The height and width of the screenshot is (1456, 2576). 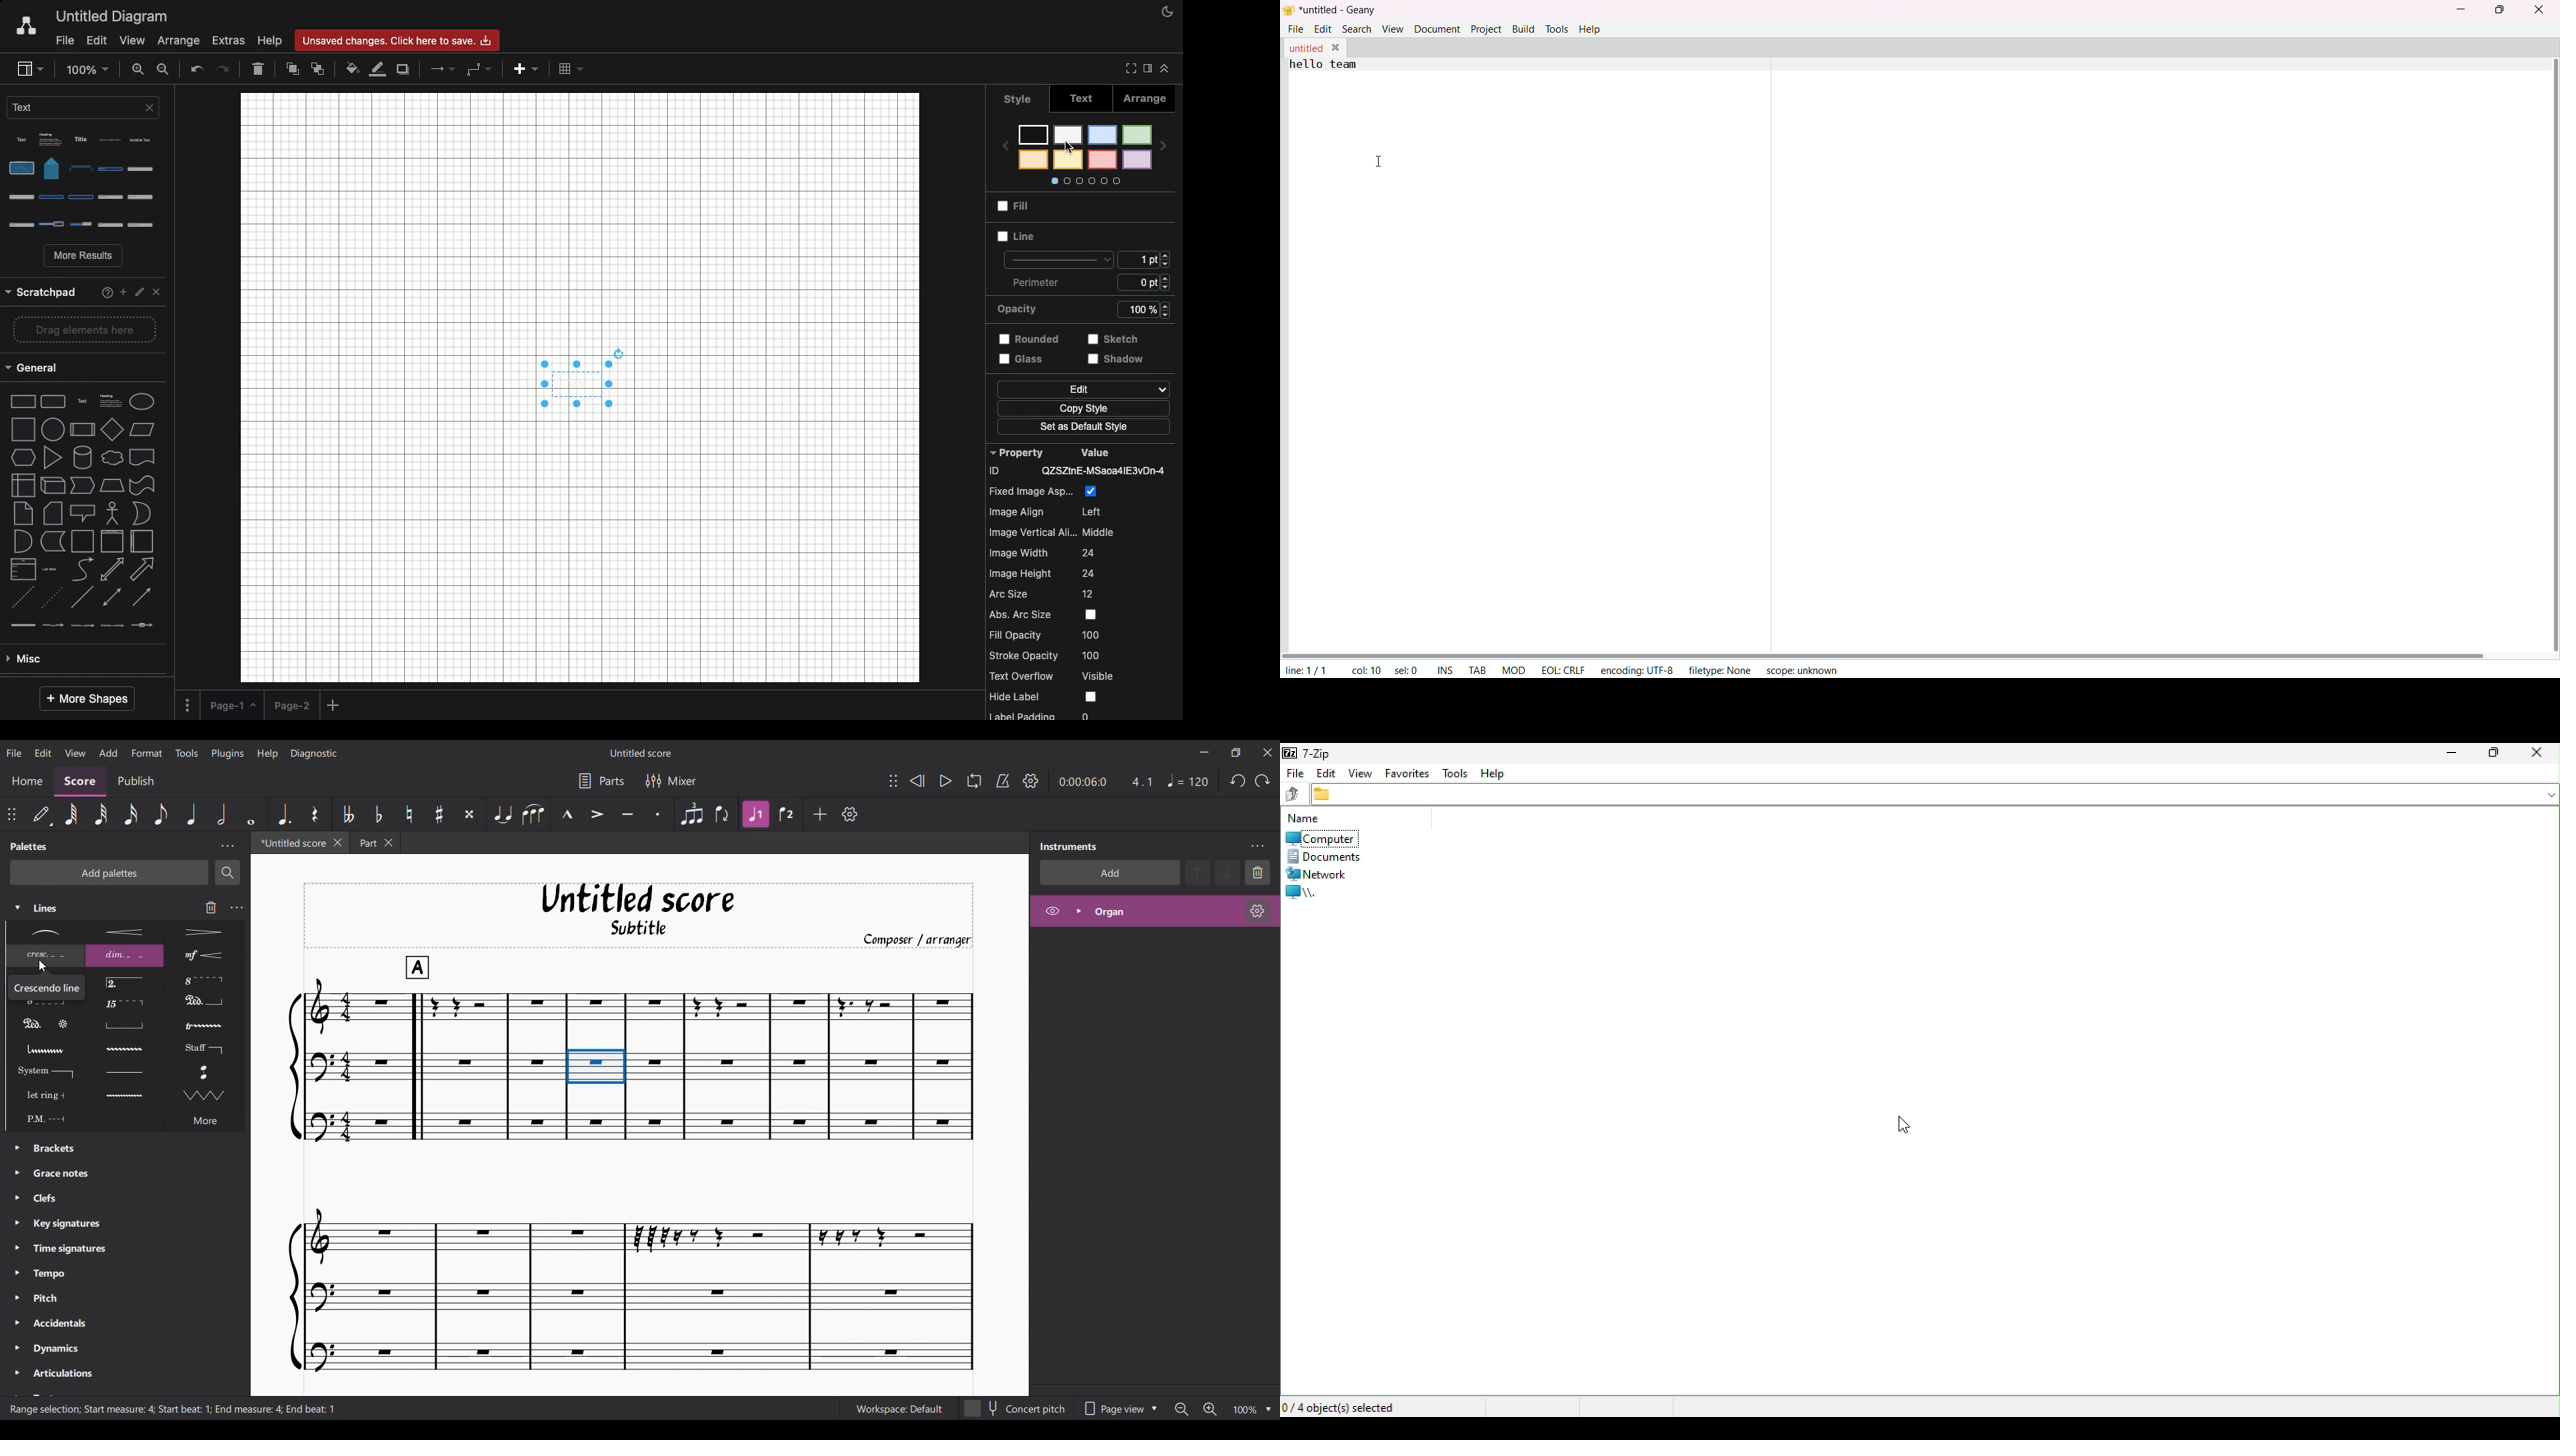 I want to click on Line, so click(x=1050, y=248).